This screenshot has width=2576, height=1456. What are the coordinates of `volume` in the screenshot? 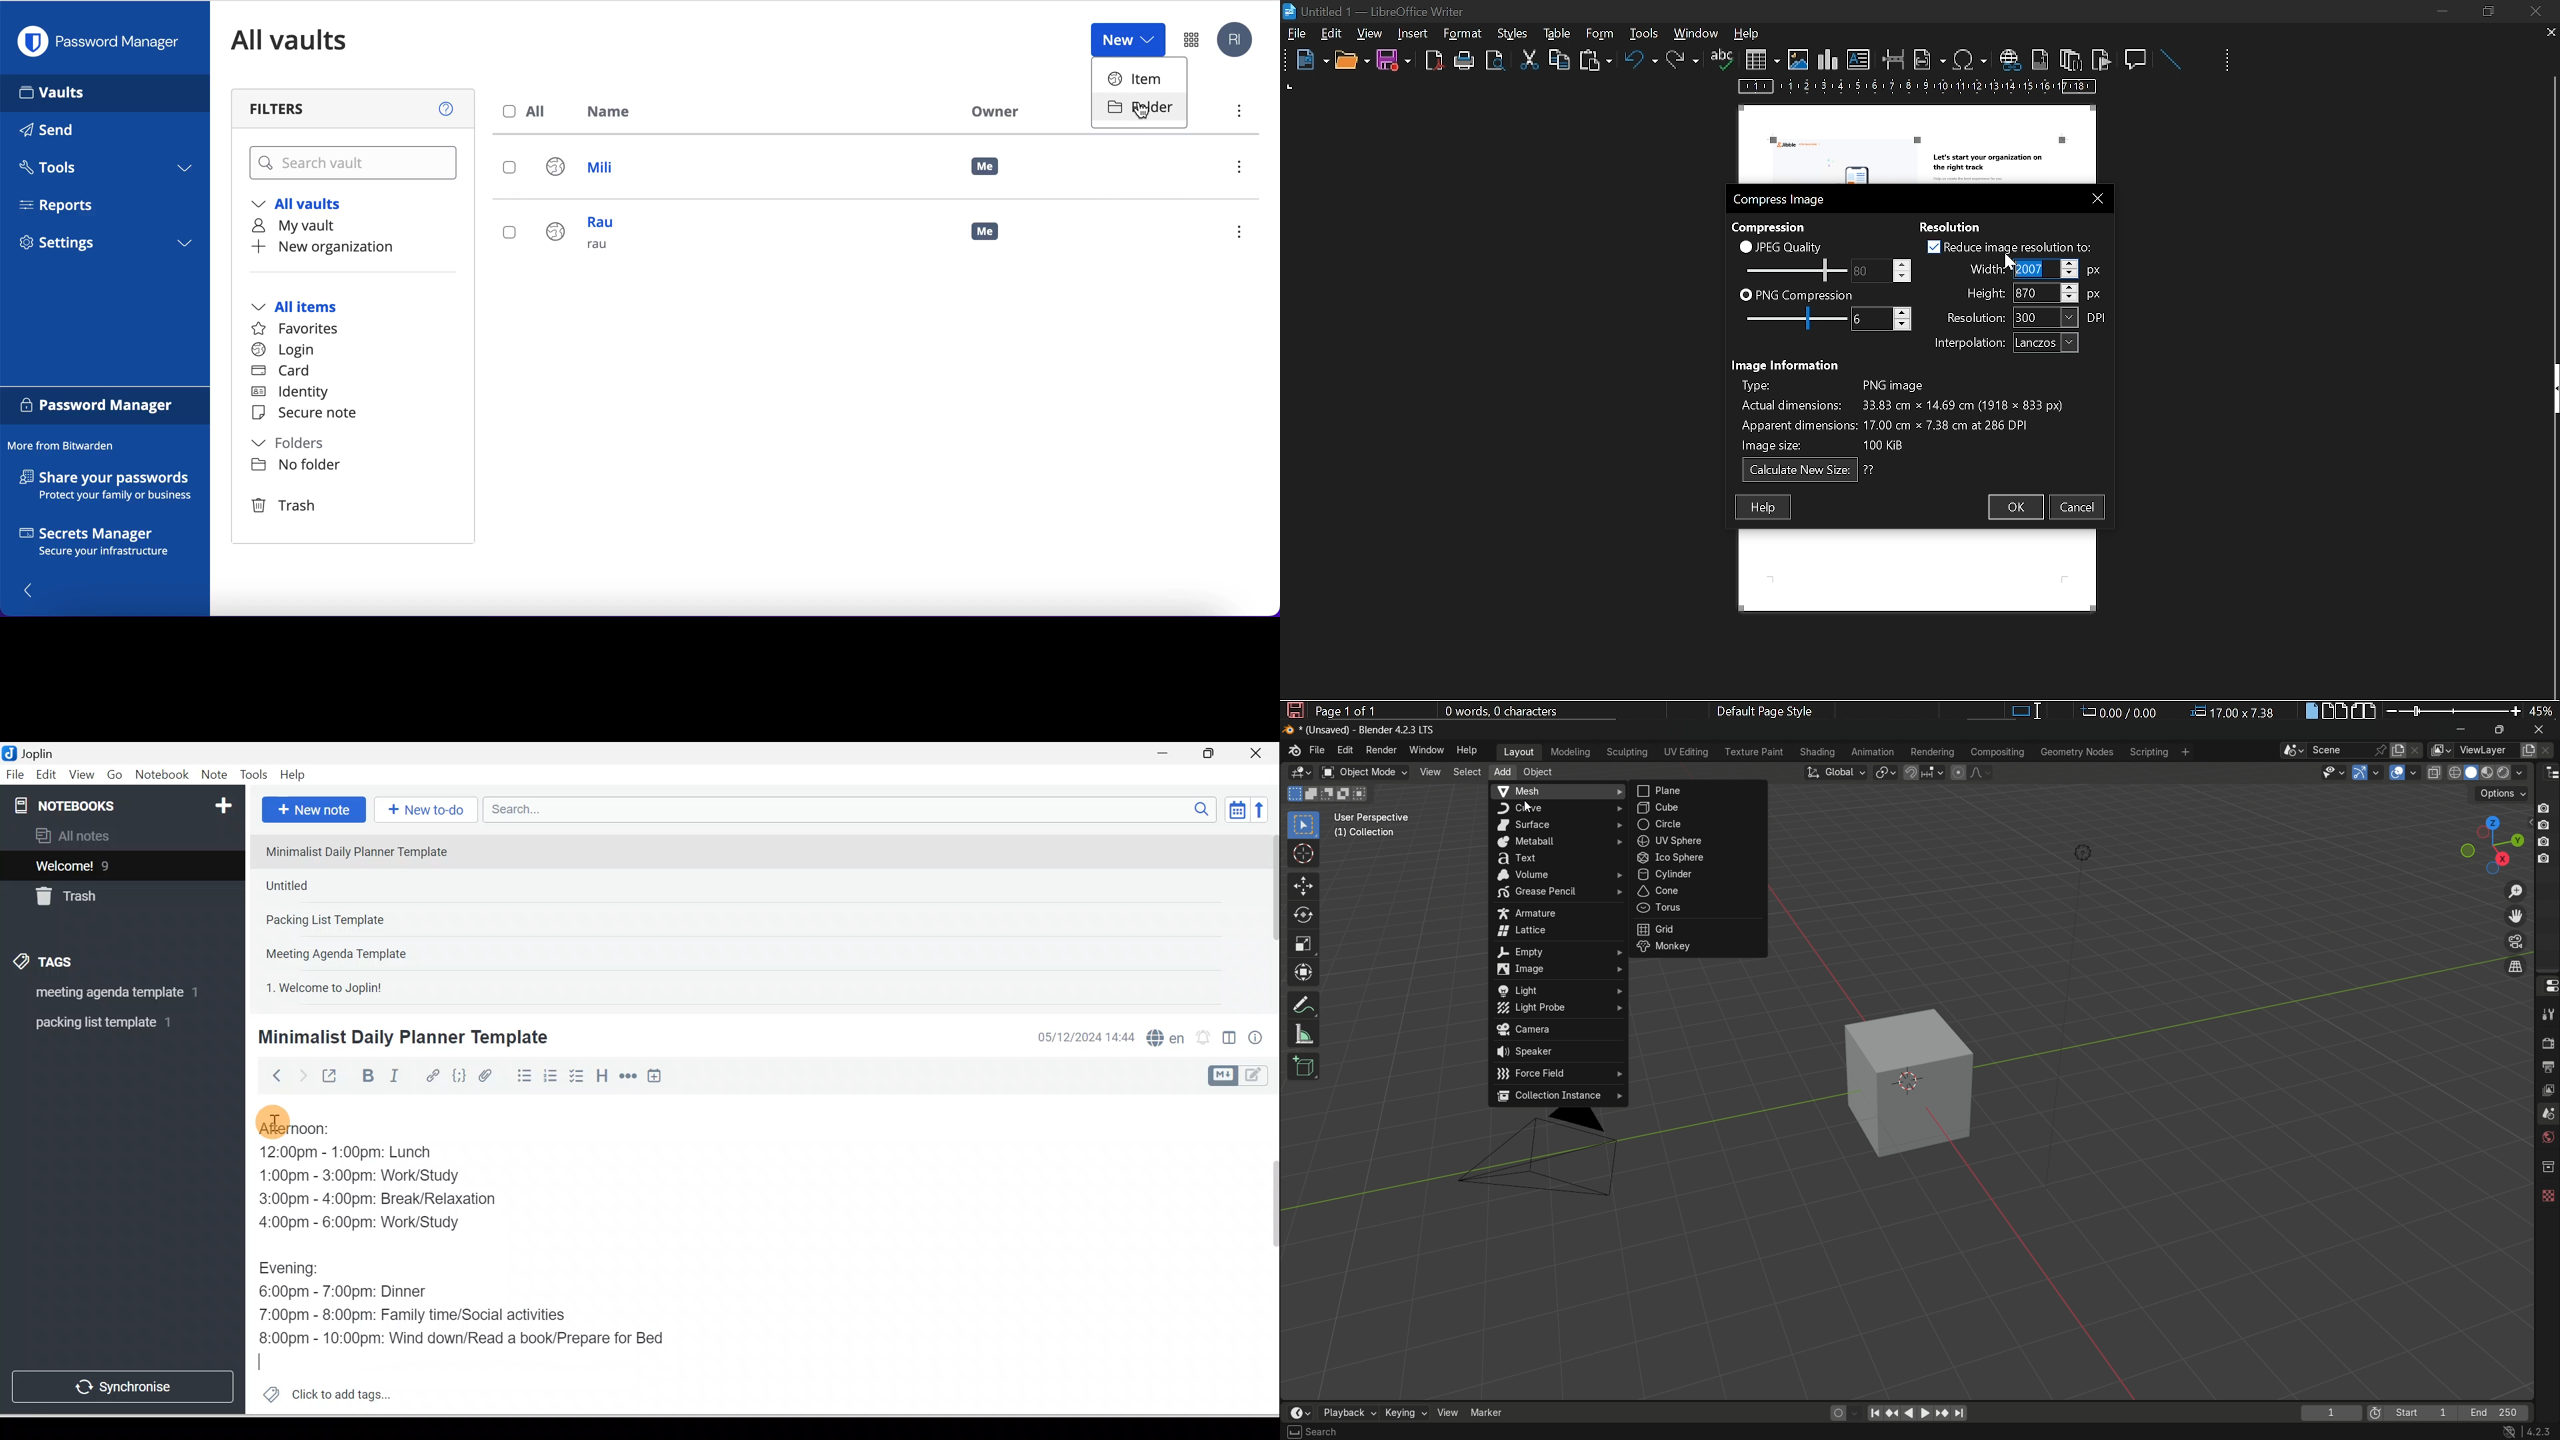 It's located at (1557, 874).